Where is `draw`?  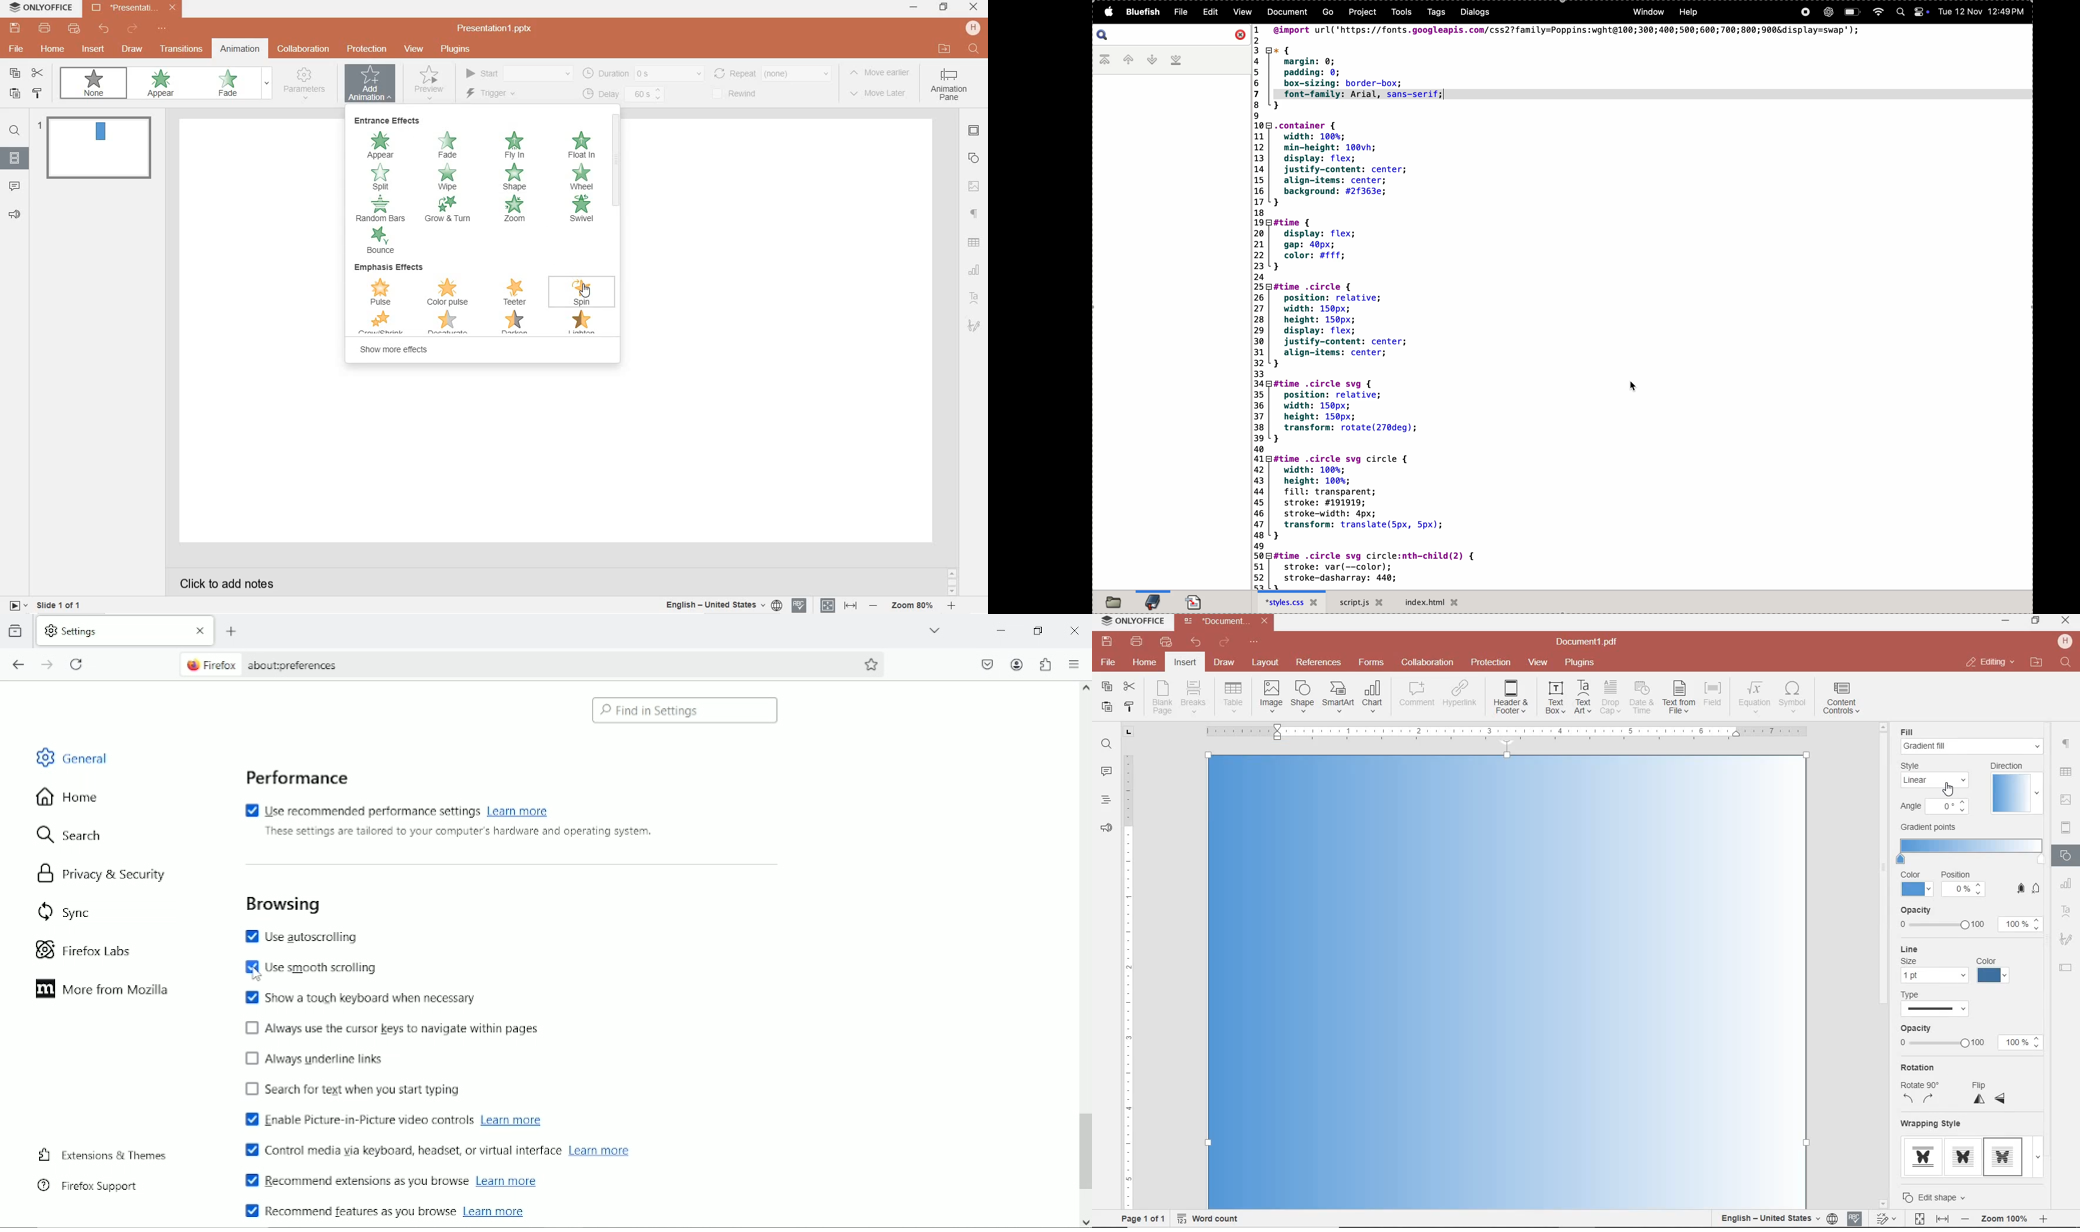
draw is located at coordinates (1225, 662).